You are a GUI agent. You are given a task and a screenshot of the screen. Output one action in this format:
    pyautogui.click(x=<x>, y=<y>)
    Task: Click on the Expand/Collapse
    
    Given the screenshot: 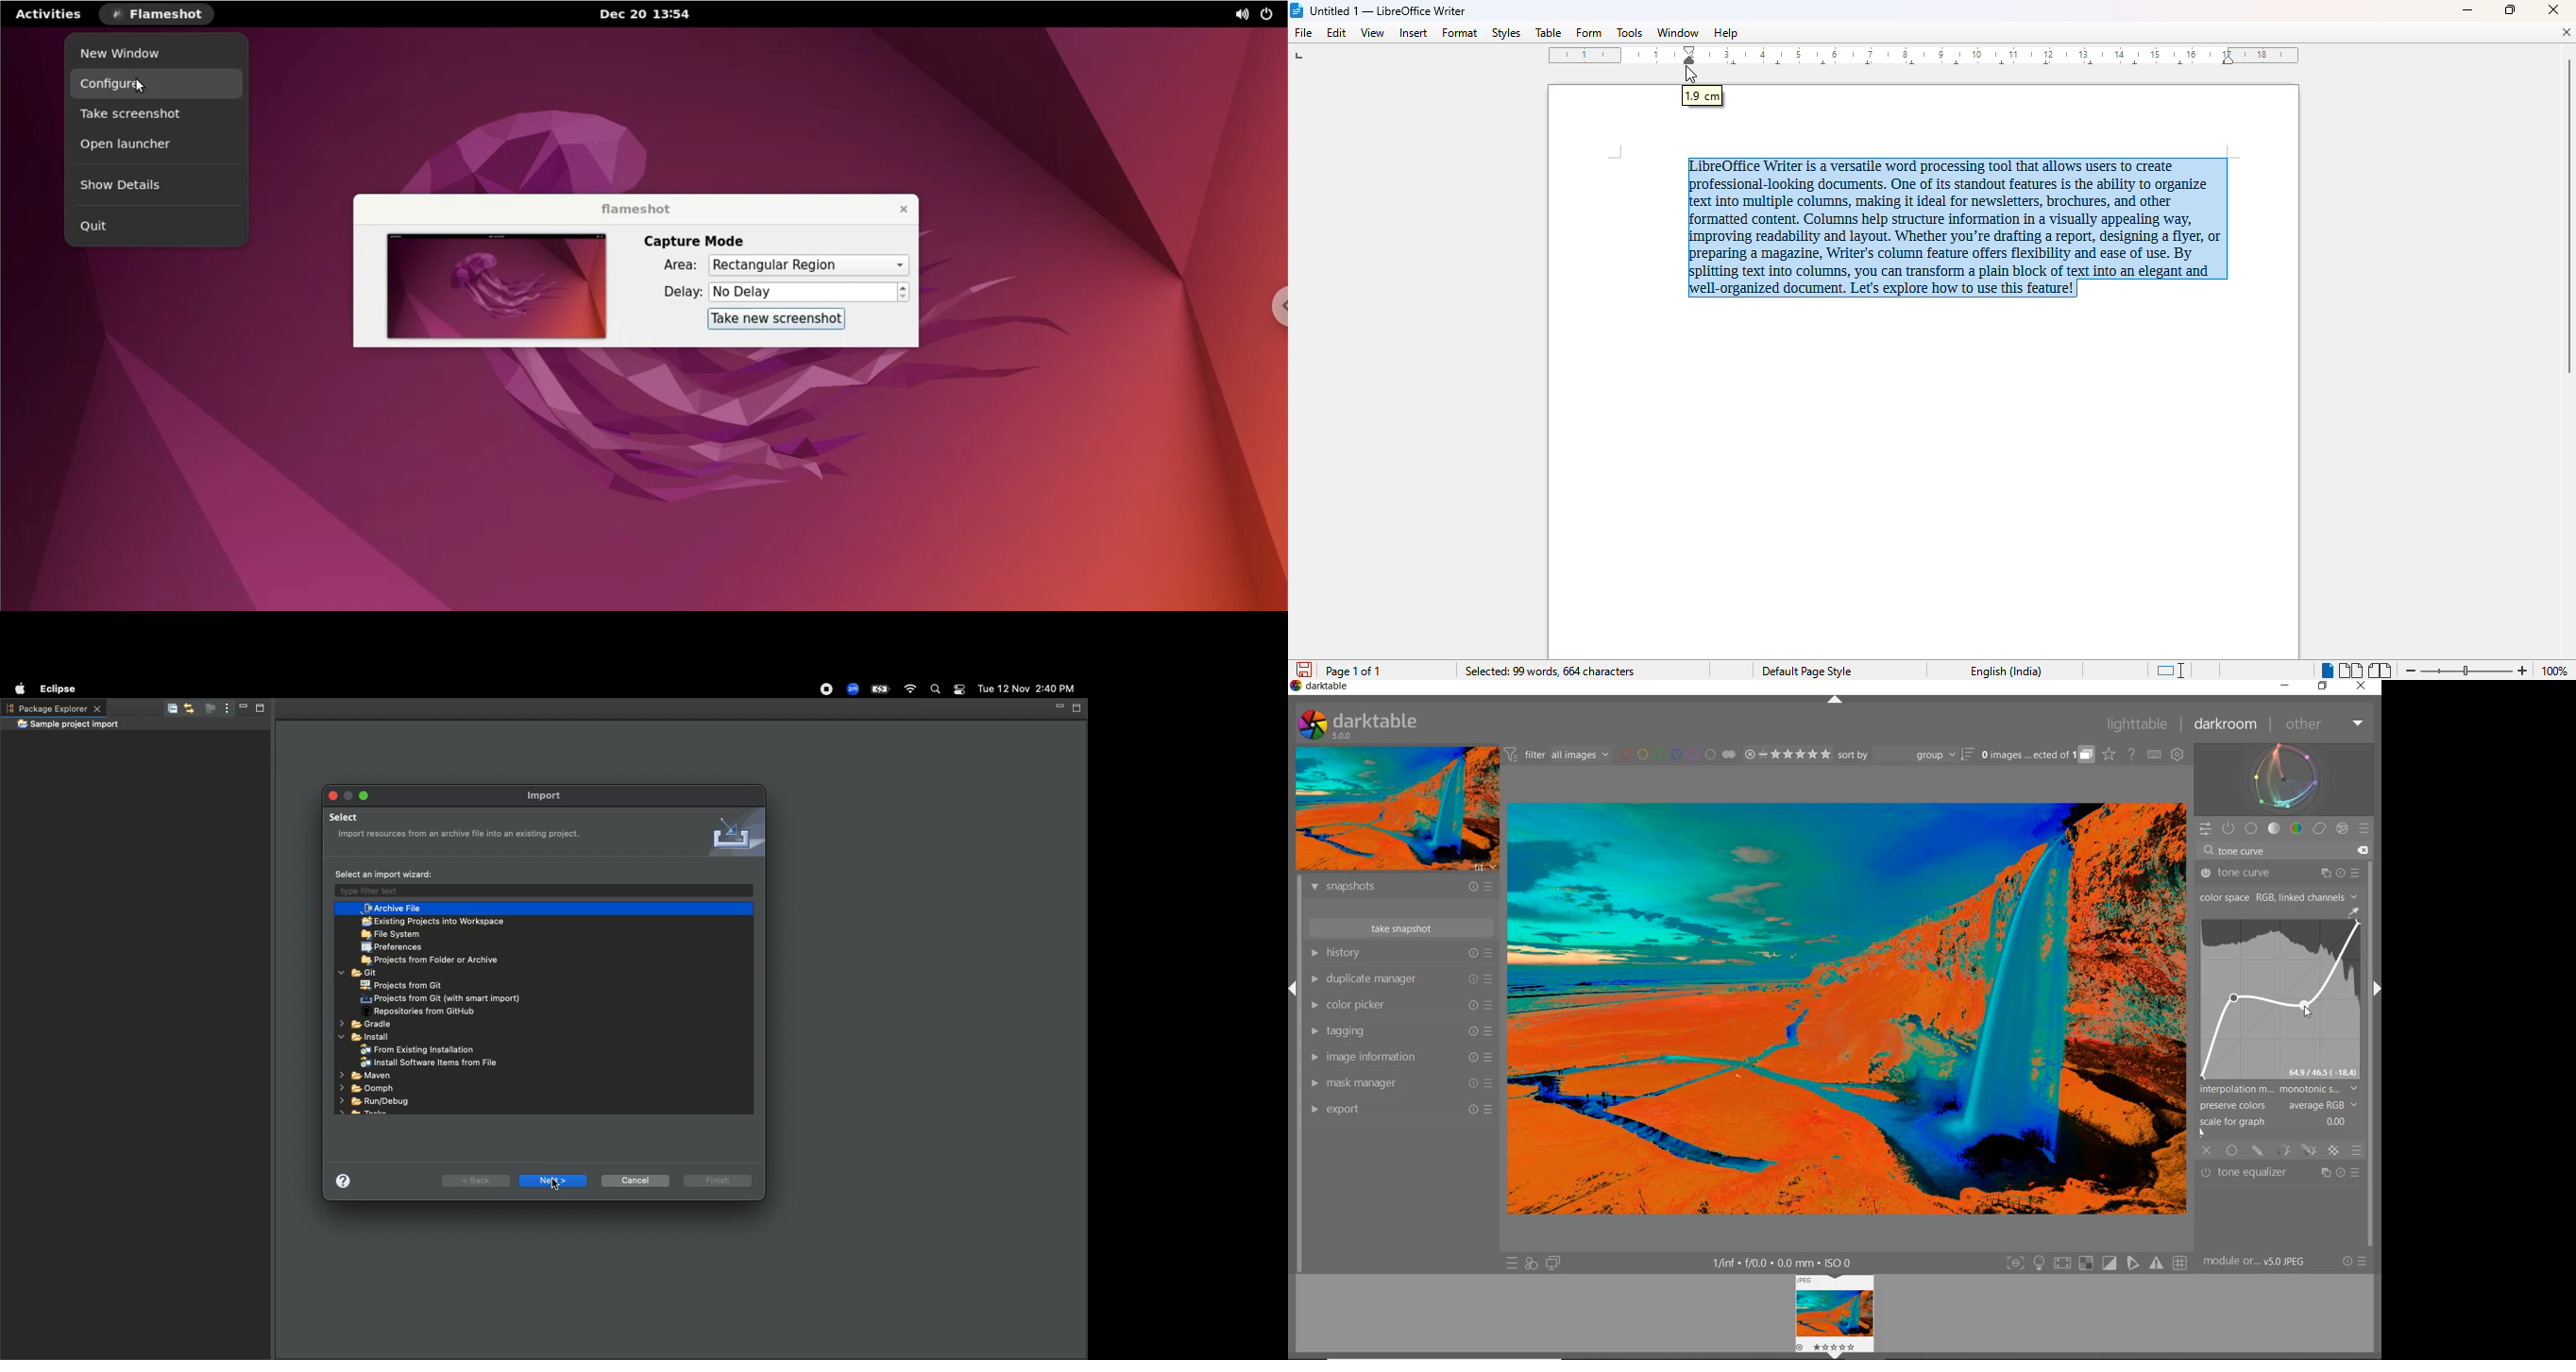 What is the action you would take?
    pyautogui.click(x=2376, y=991)
    